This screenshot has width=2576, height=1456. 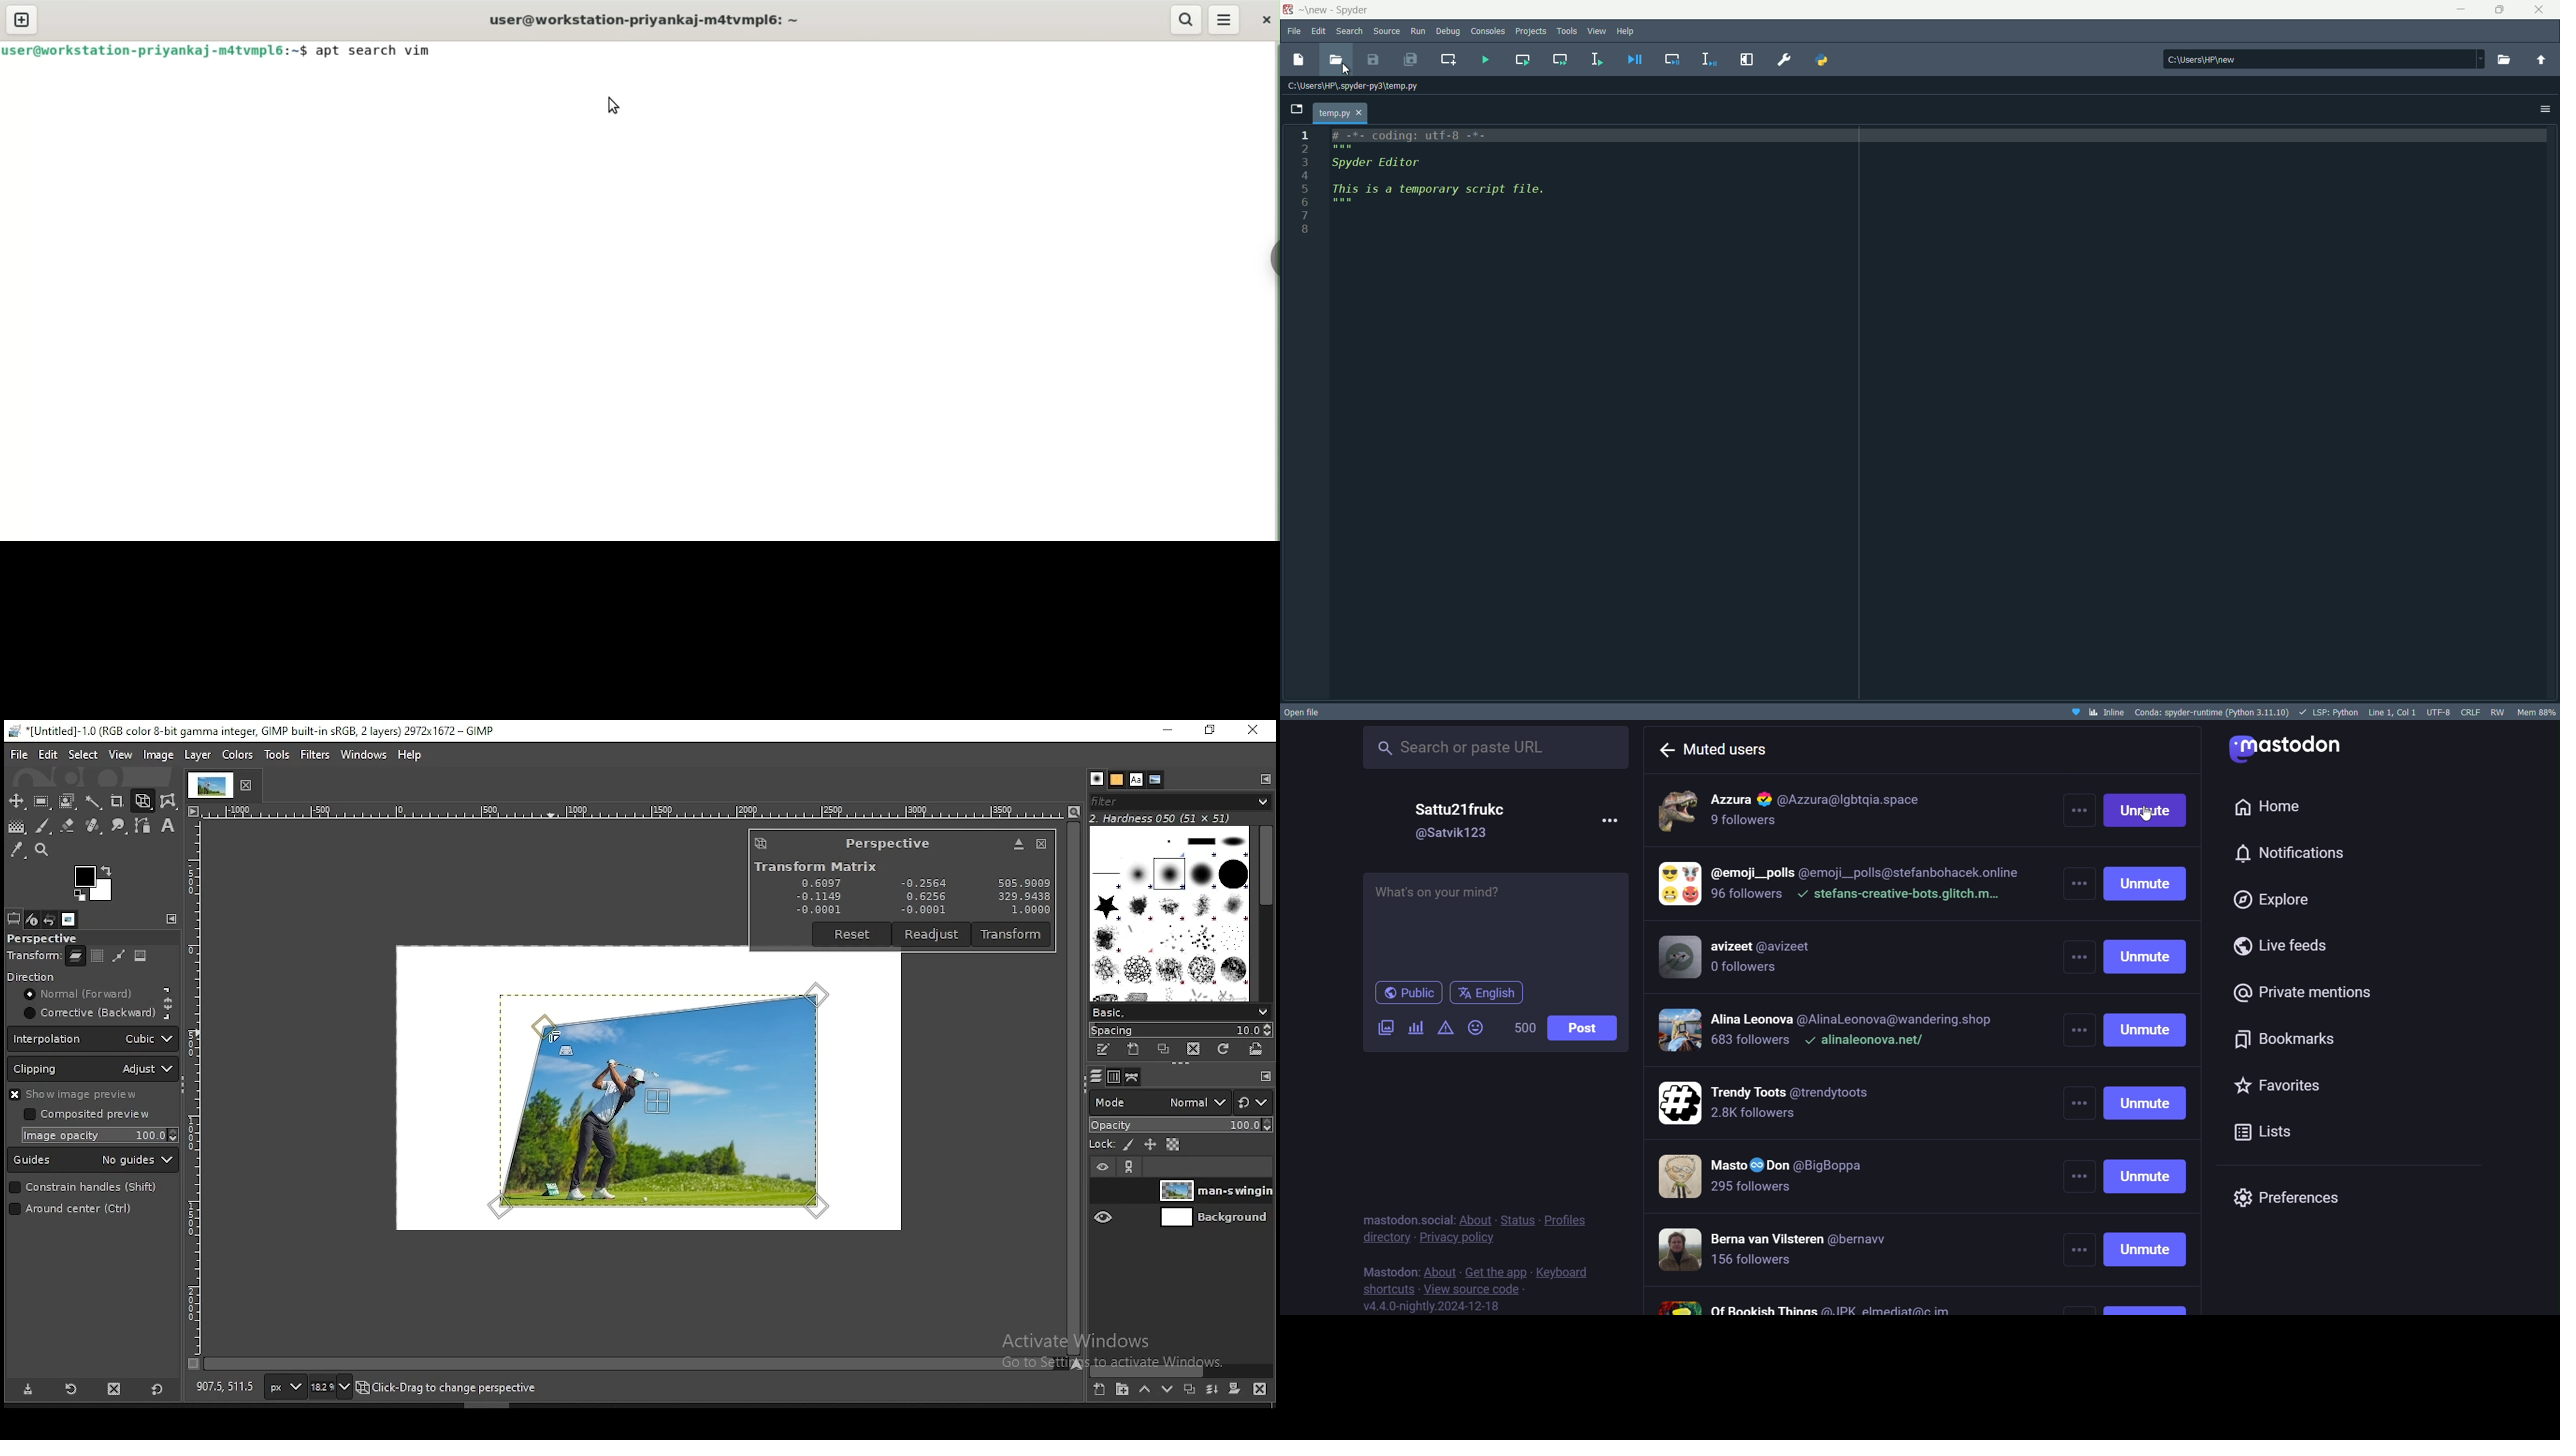 I want to click on id, so click(x=1457, y=834).